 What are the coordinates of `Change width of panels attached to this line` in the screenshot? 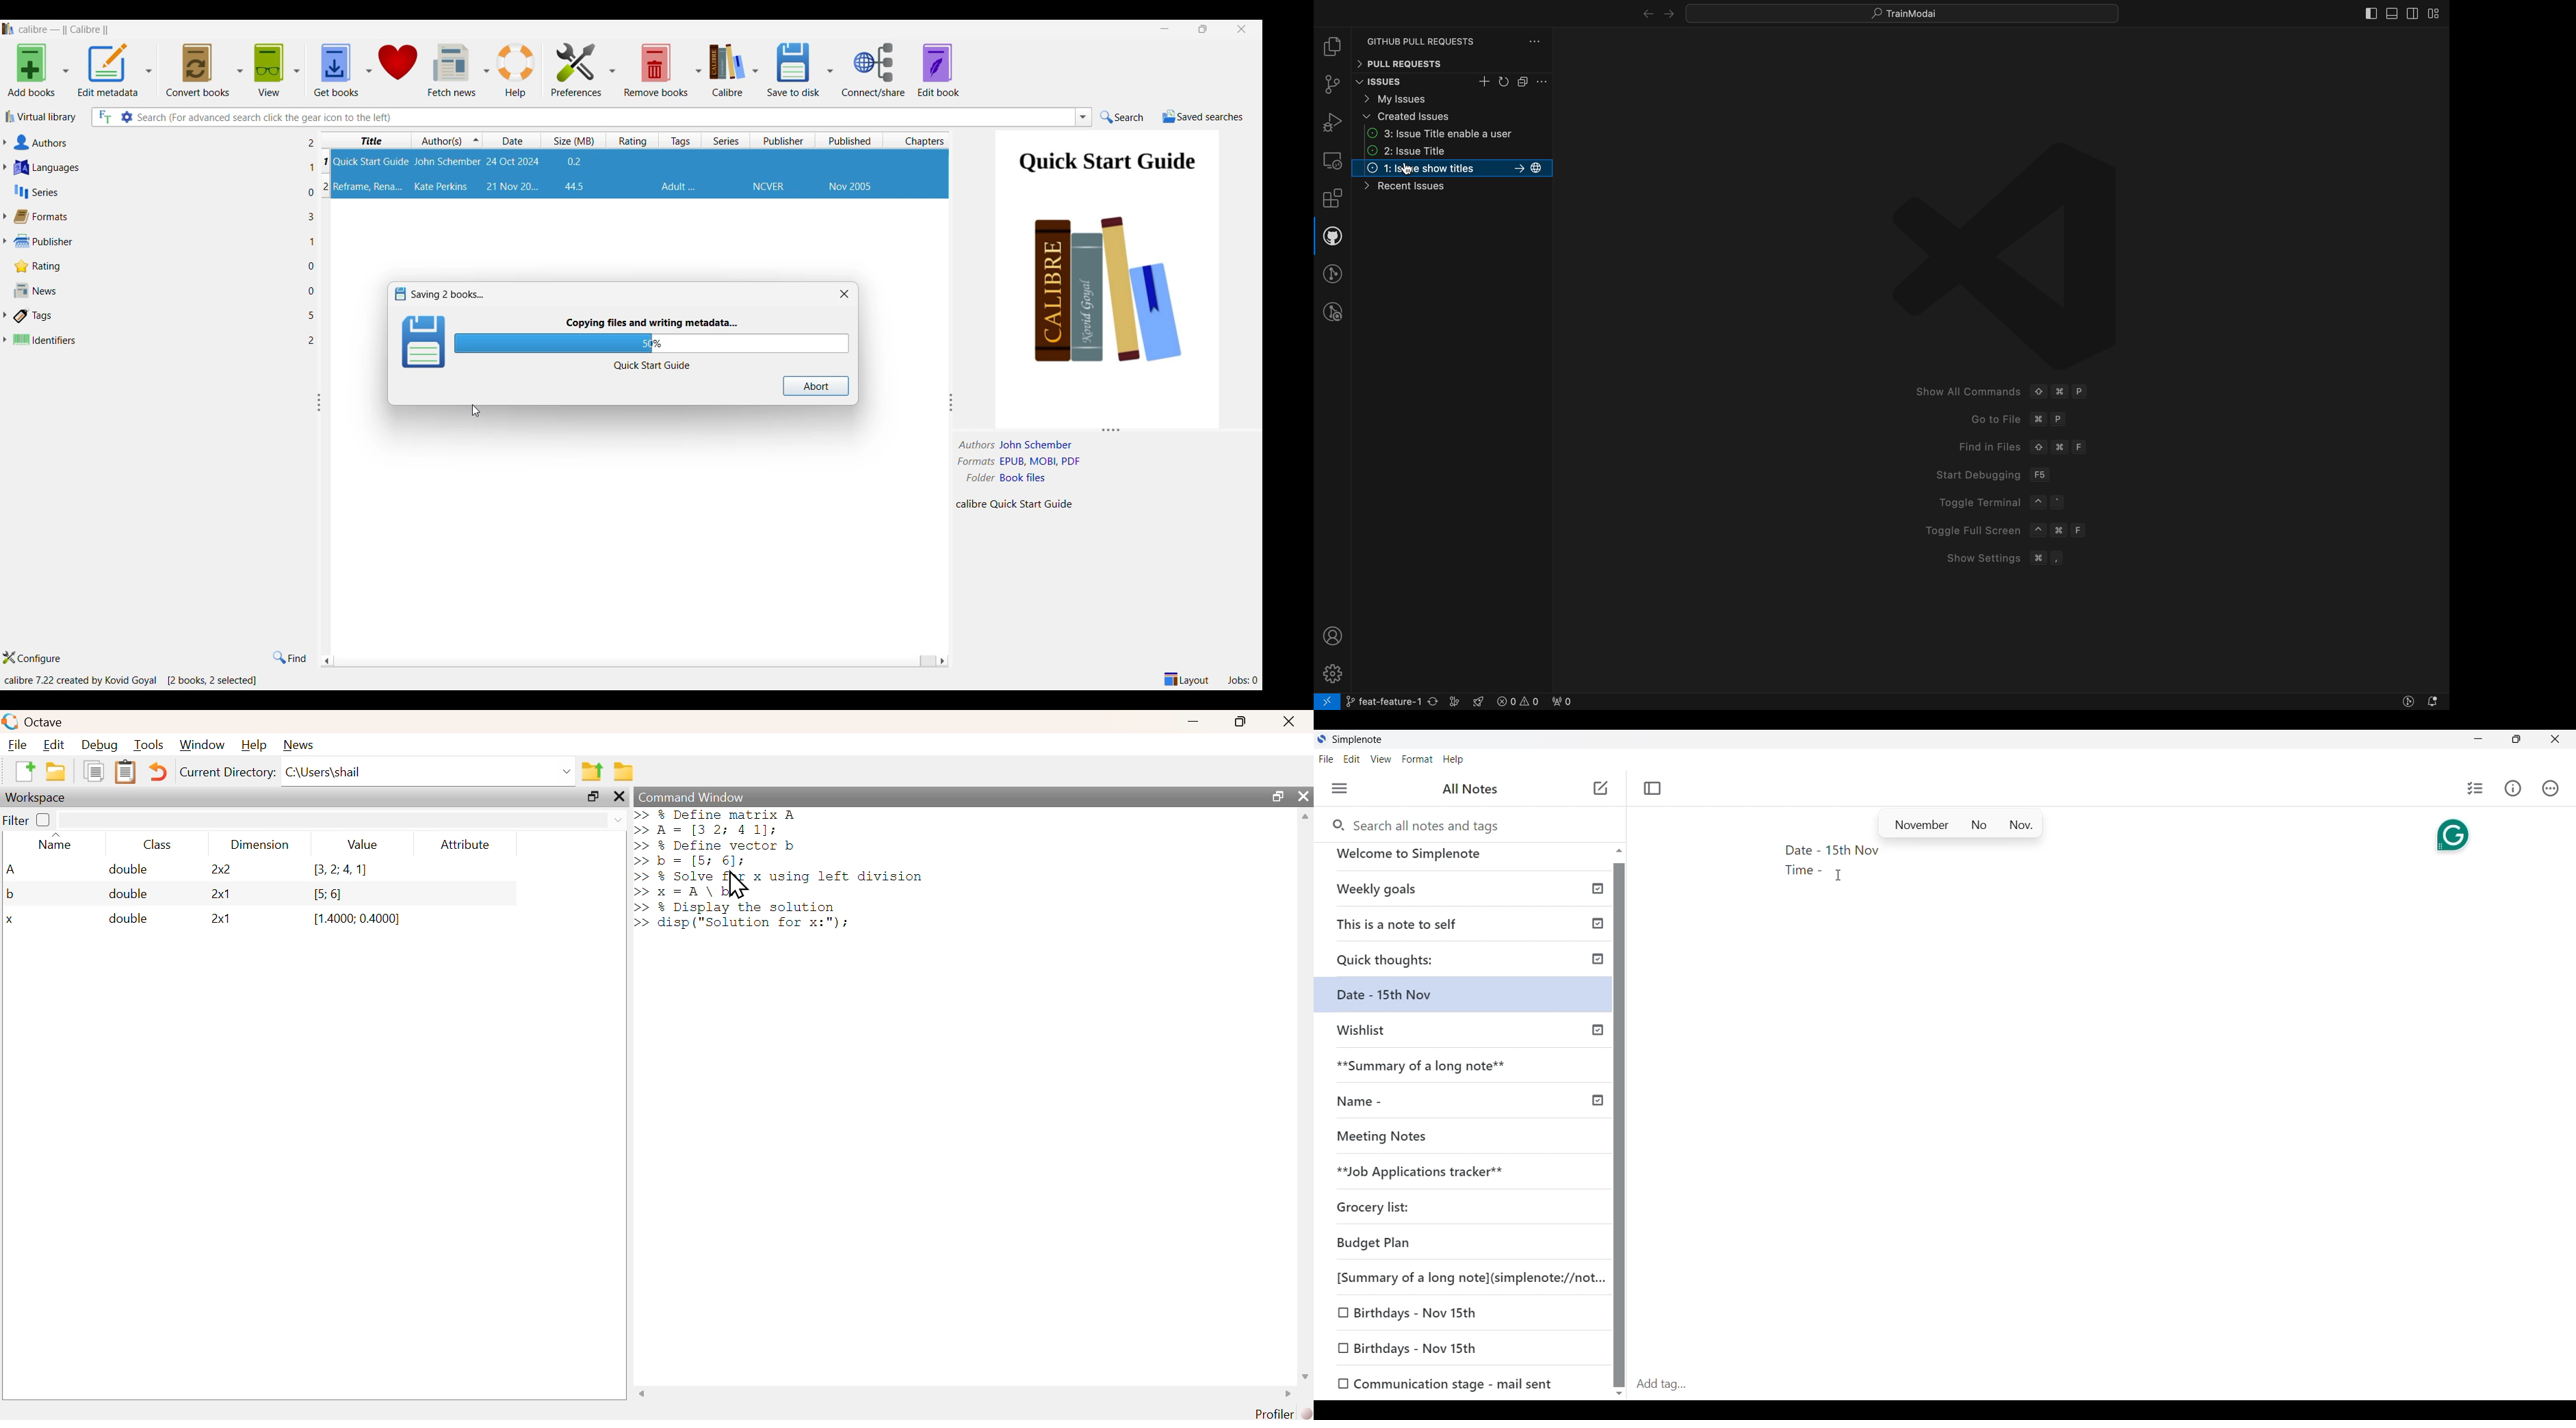 It's located at (954, 402).